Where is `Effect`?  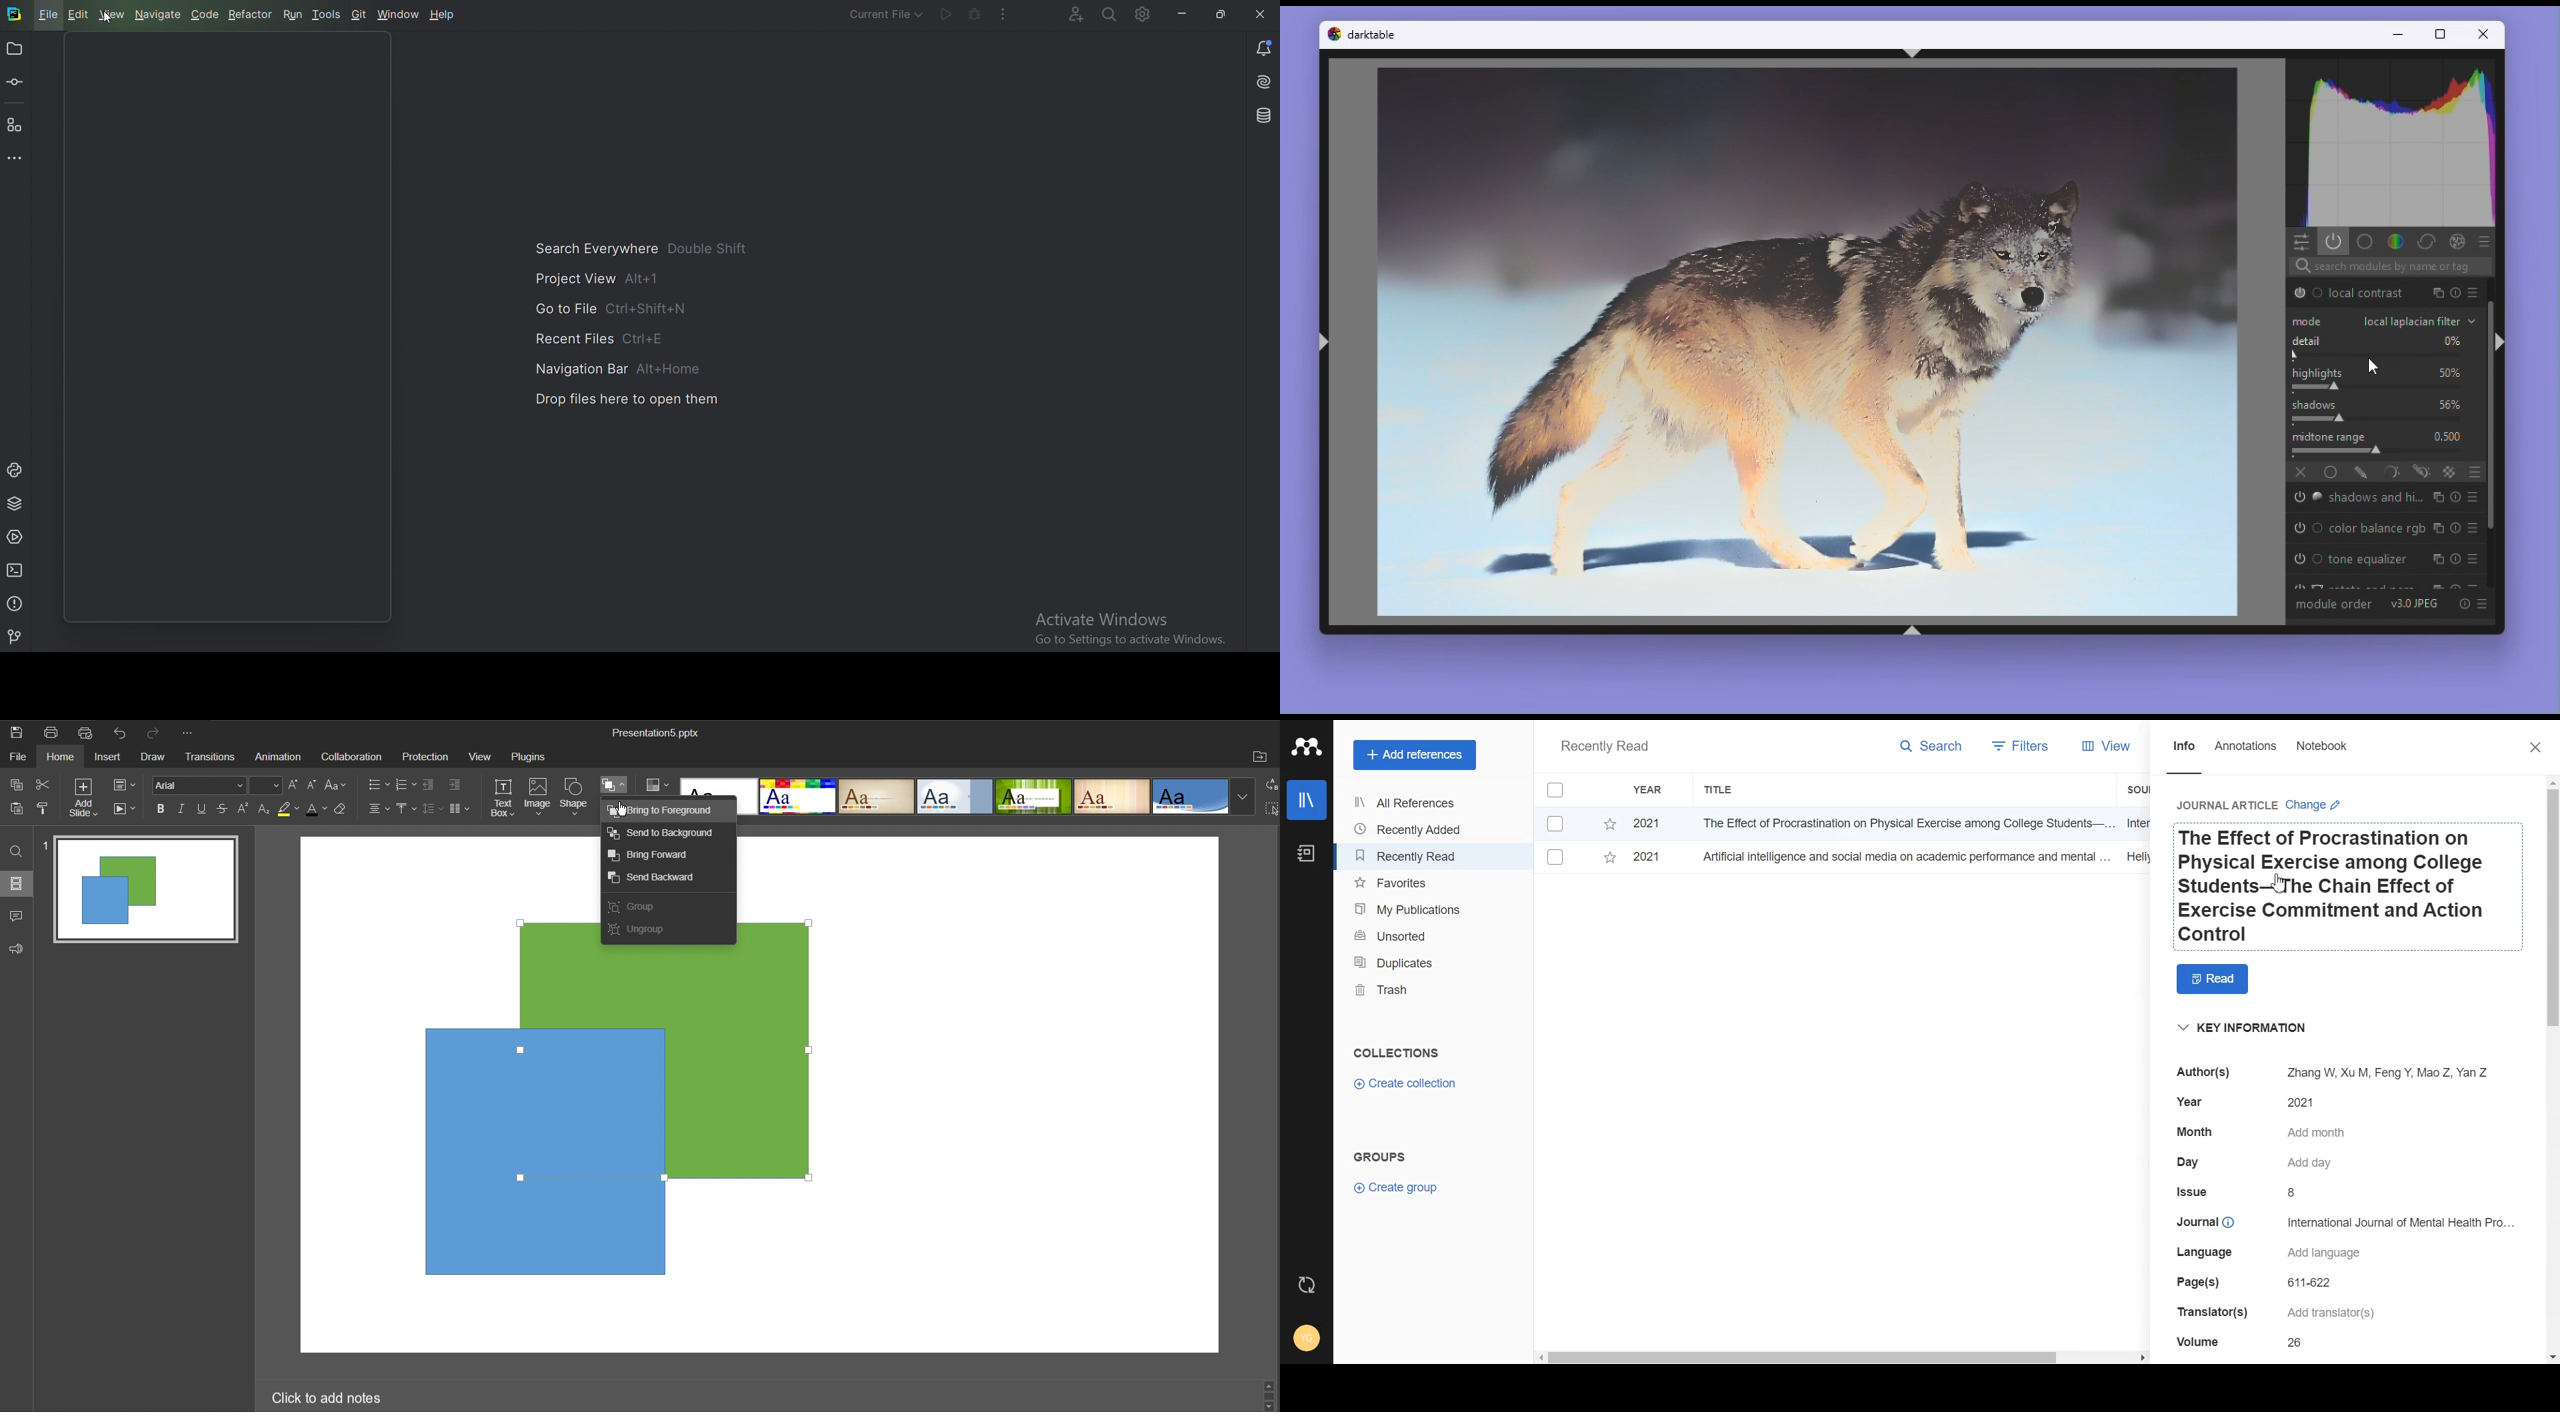 Effect is located at coordinates (2455, 242).